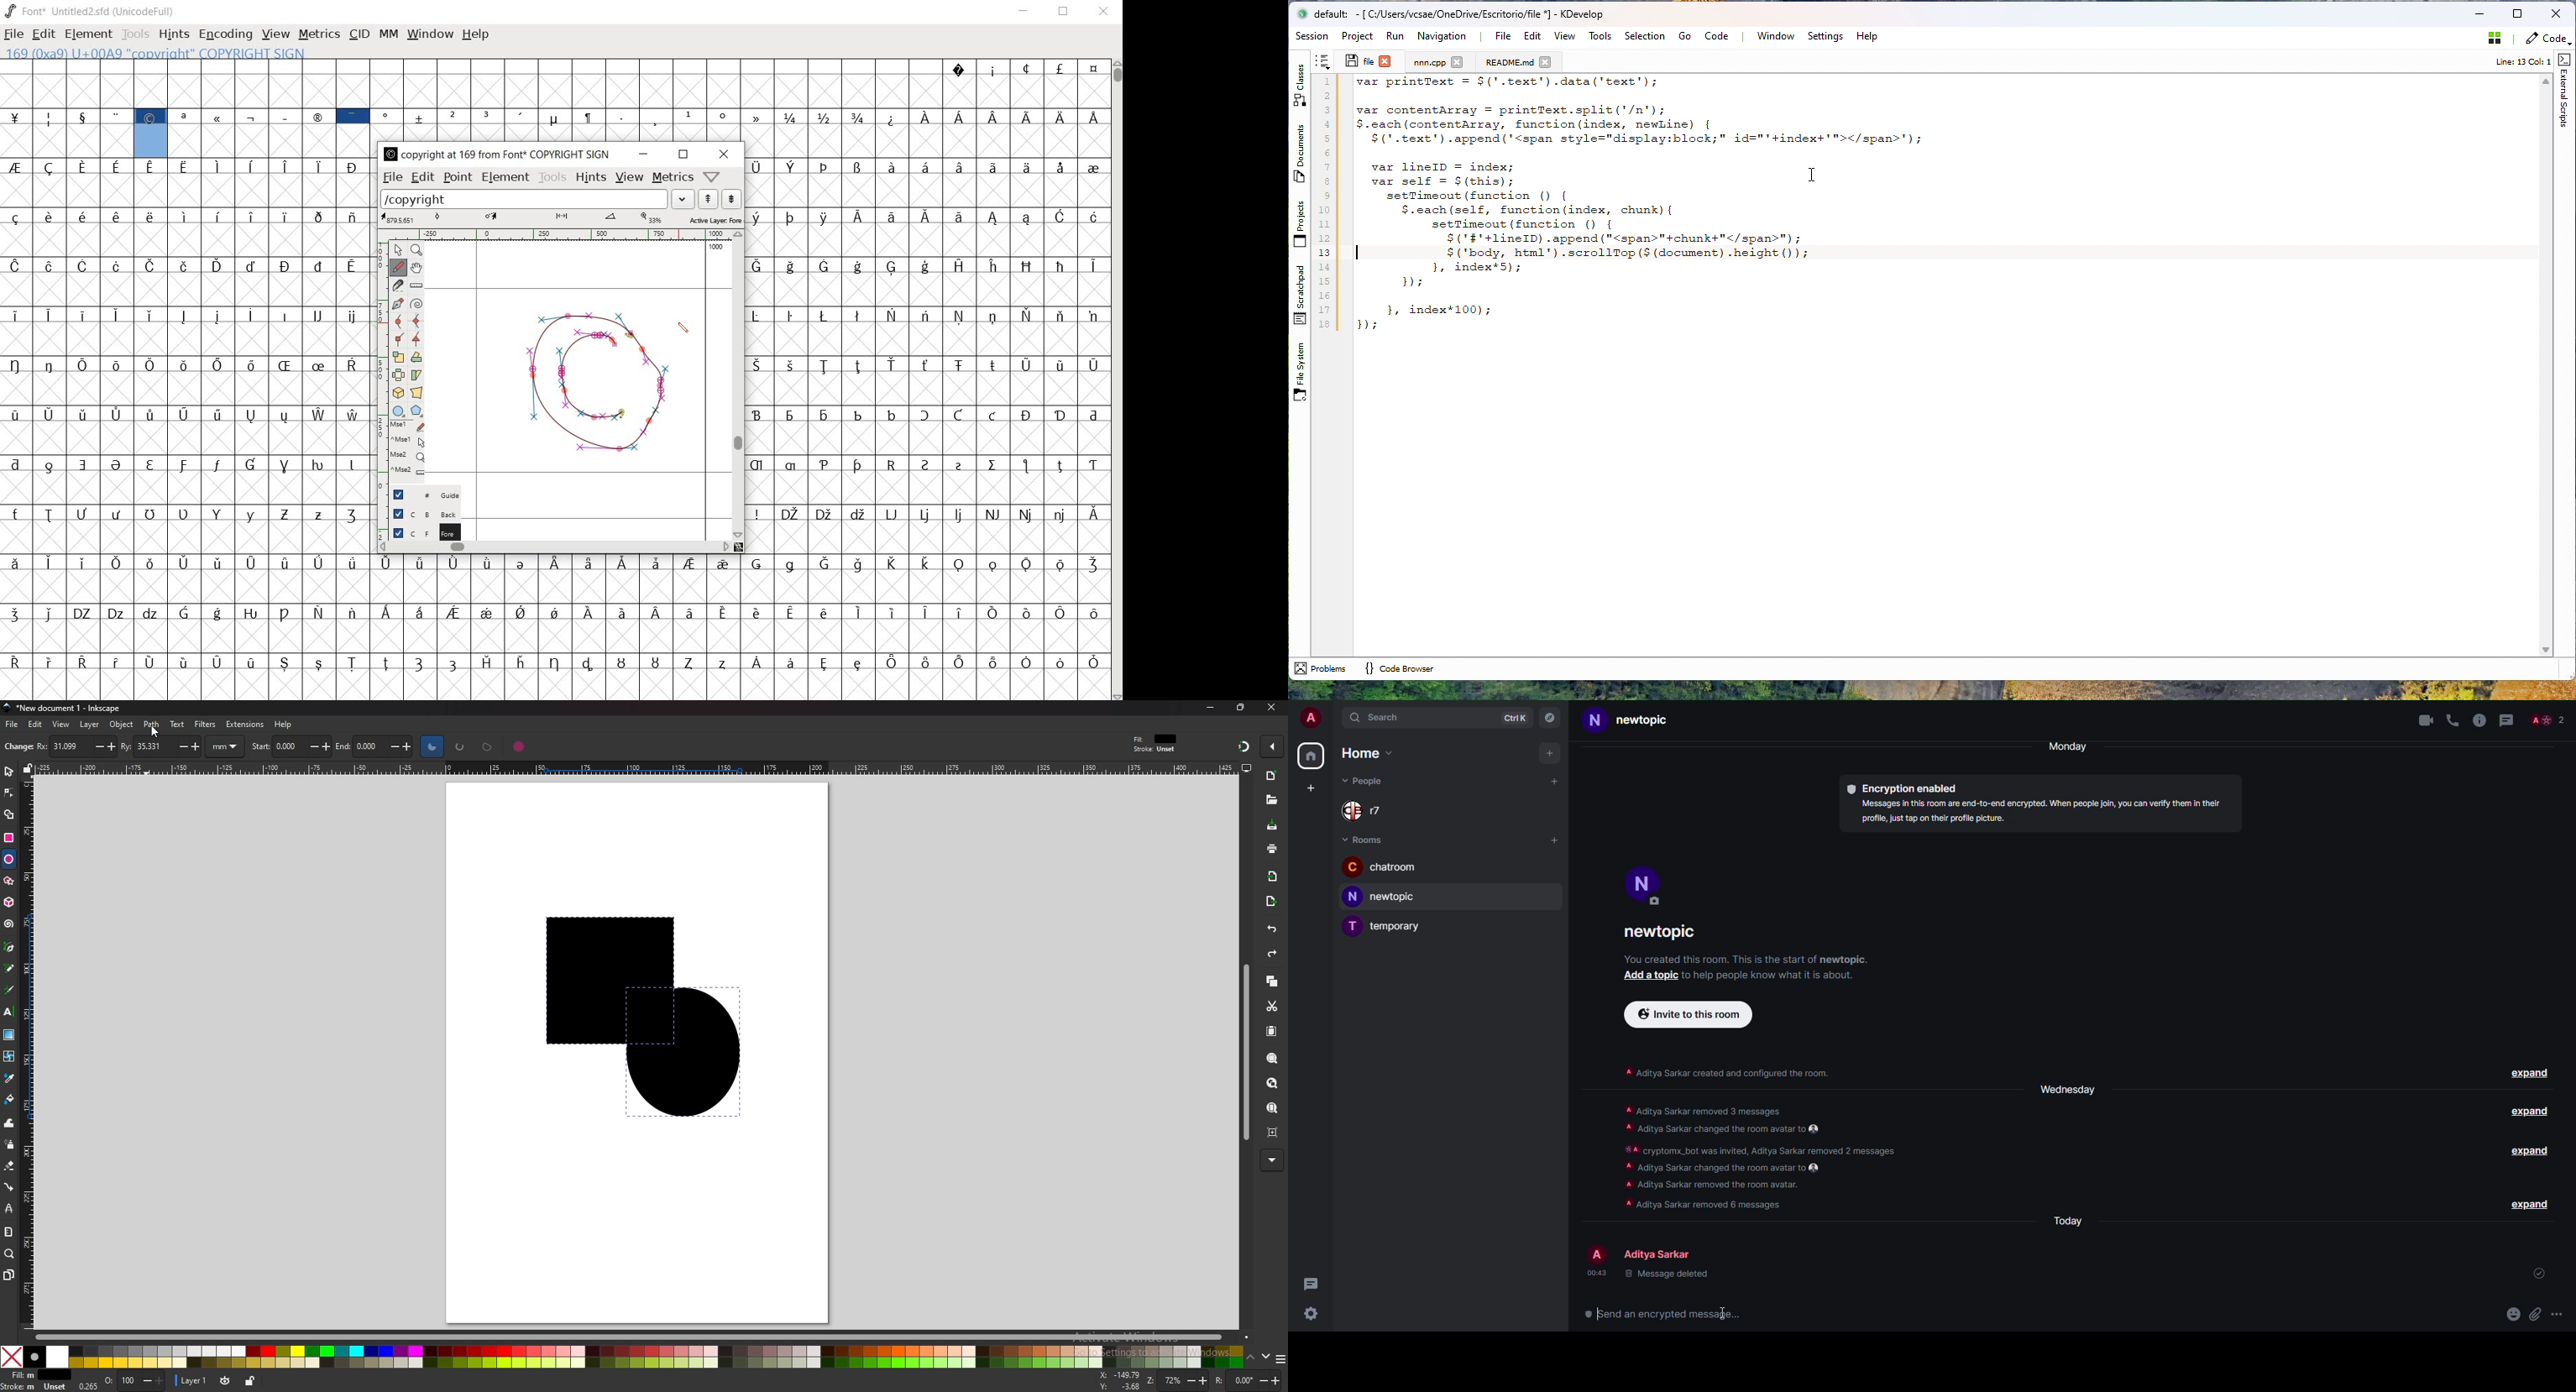 This screenshot has height=1400, width=2576. Describe the element at coordinates (1368, 810) in the screenshot. I see `people` at that location.